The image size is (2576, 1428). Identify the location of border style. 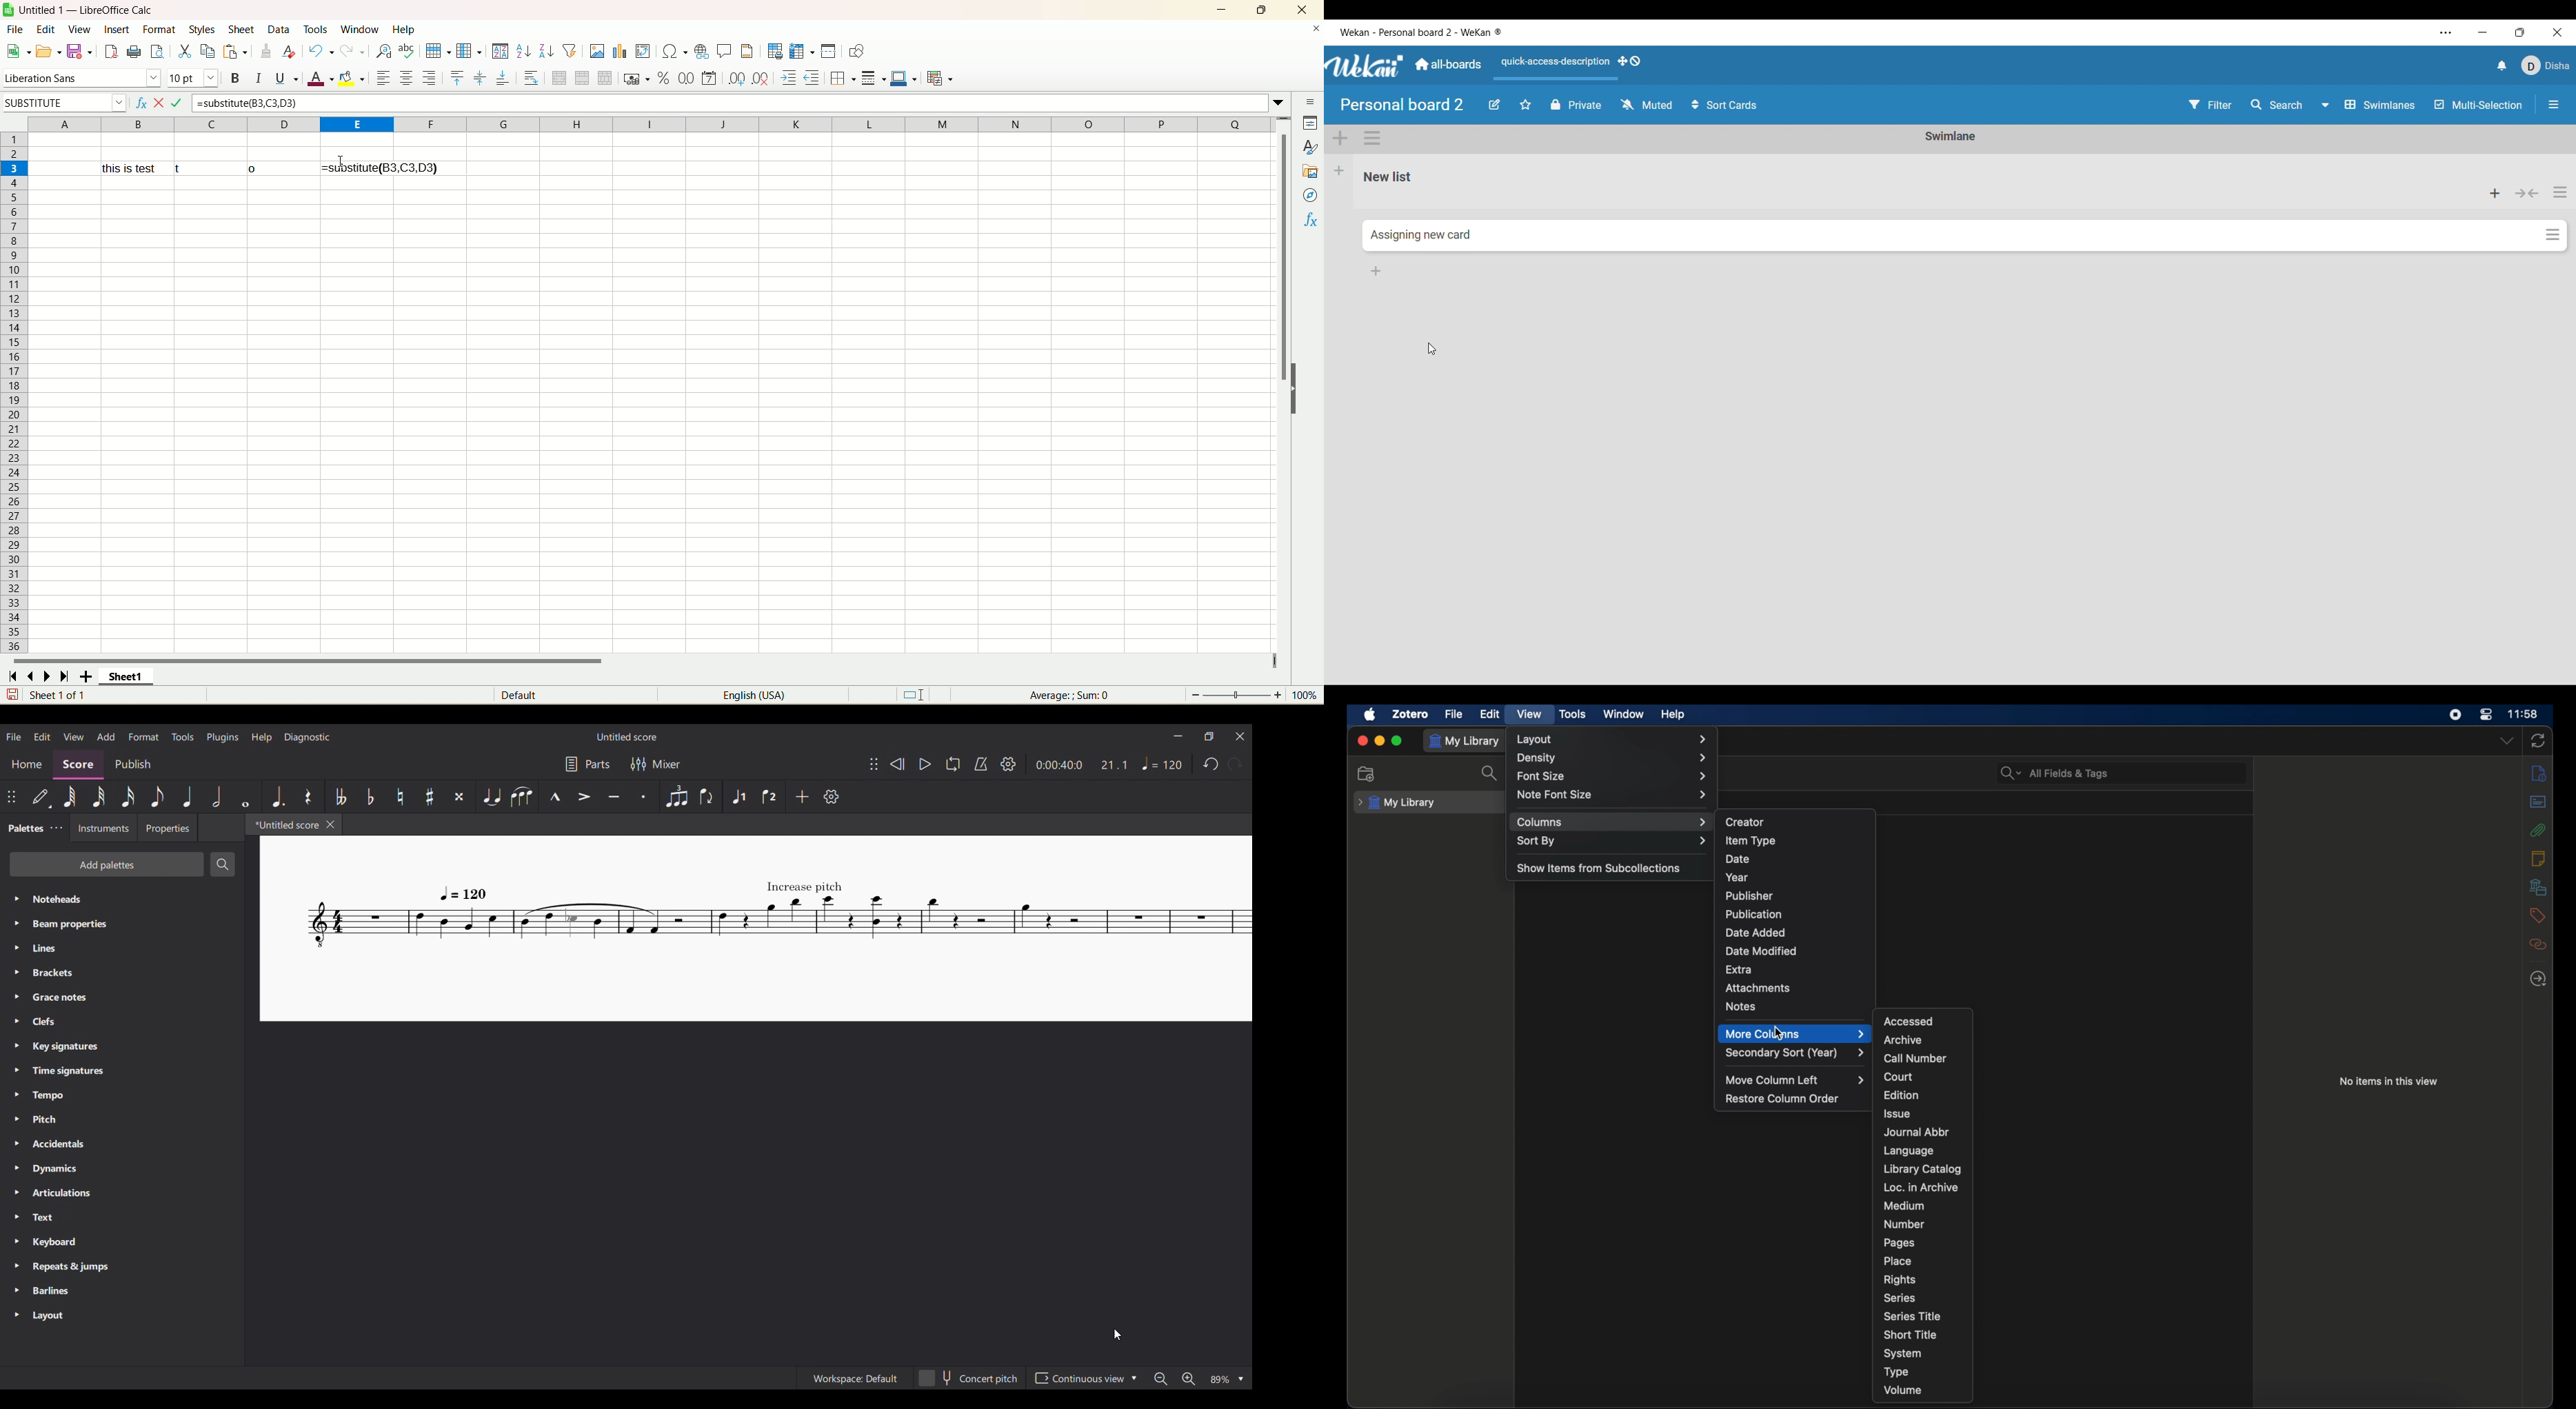
(873, 79).